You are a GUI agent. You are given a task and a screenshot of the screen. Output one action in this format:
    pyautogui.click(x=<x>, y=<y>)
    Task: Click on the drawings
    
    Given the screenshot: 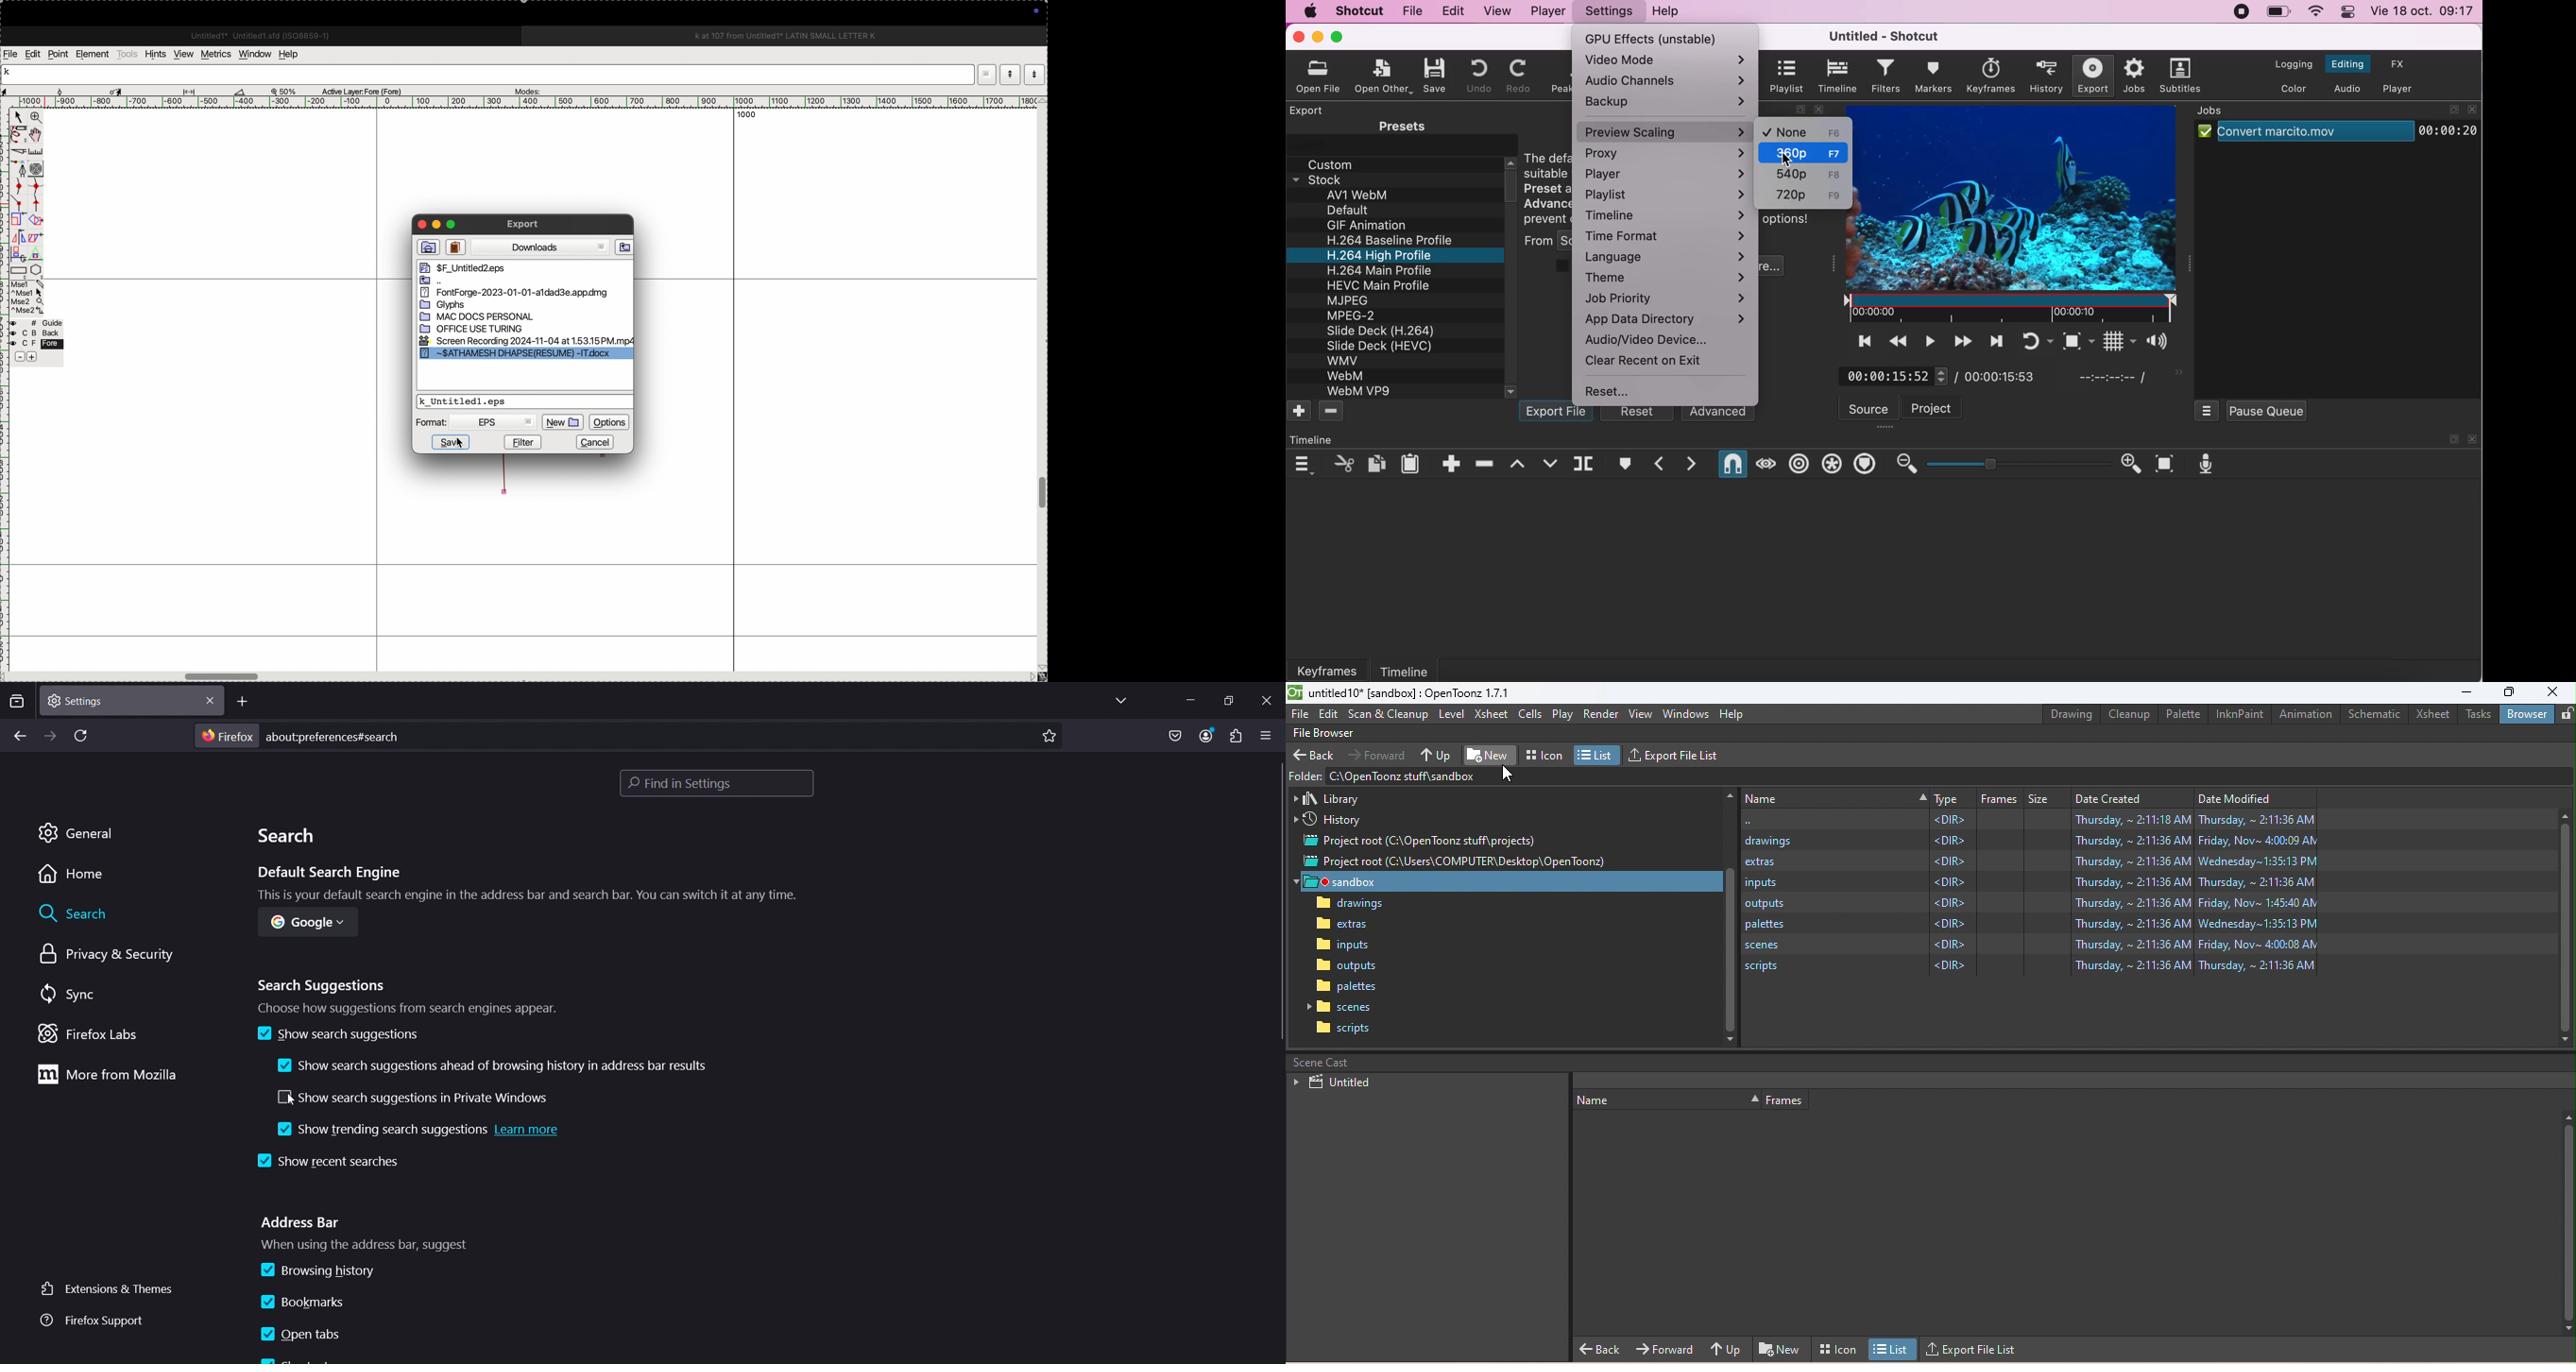 What is the action you would take?
    pyautogui.click(x=2027, y=841)
    